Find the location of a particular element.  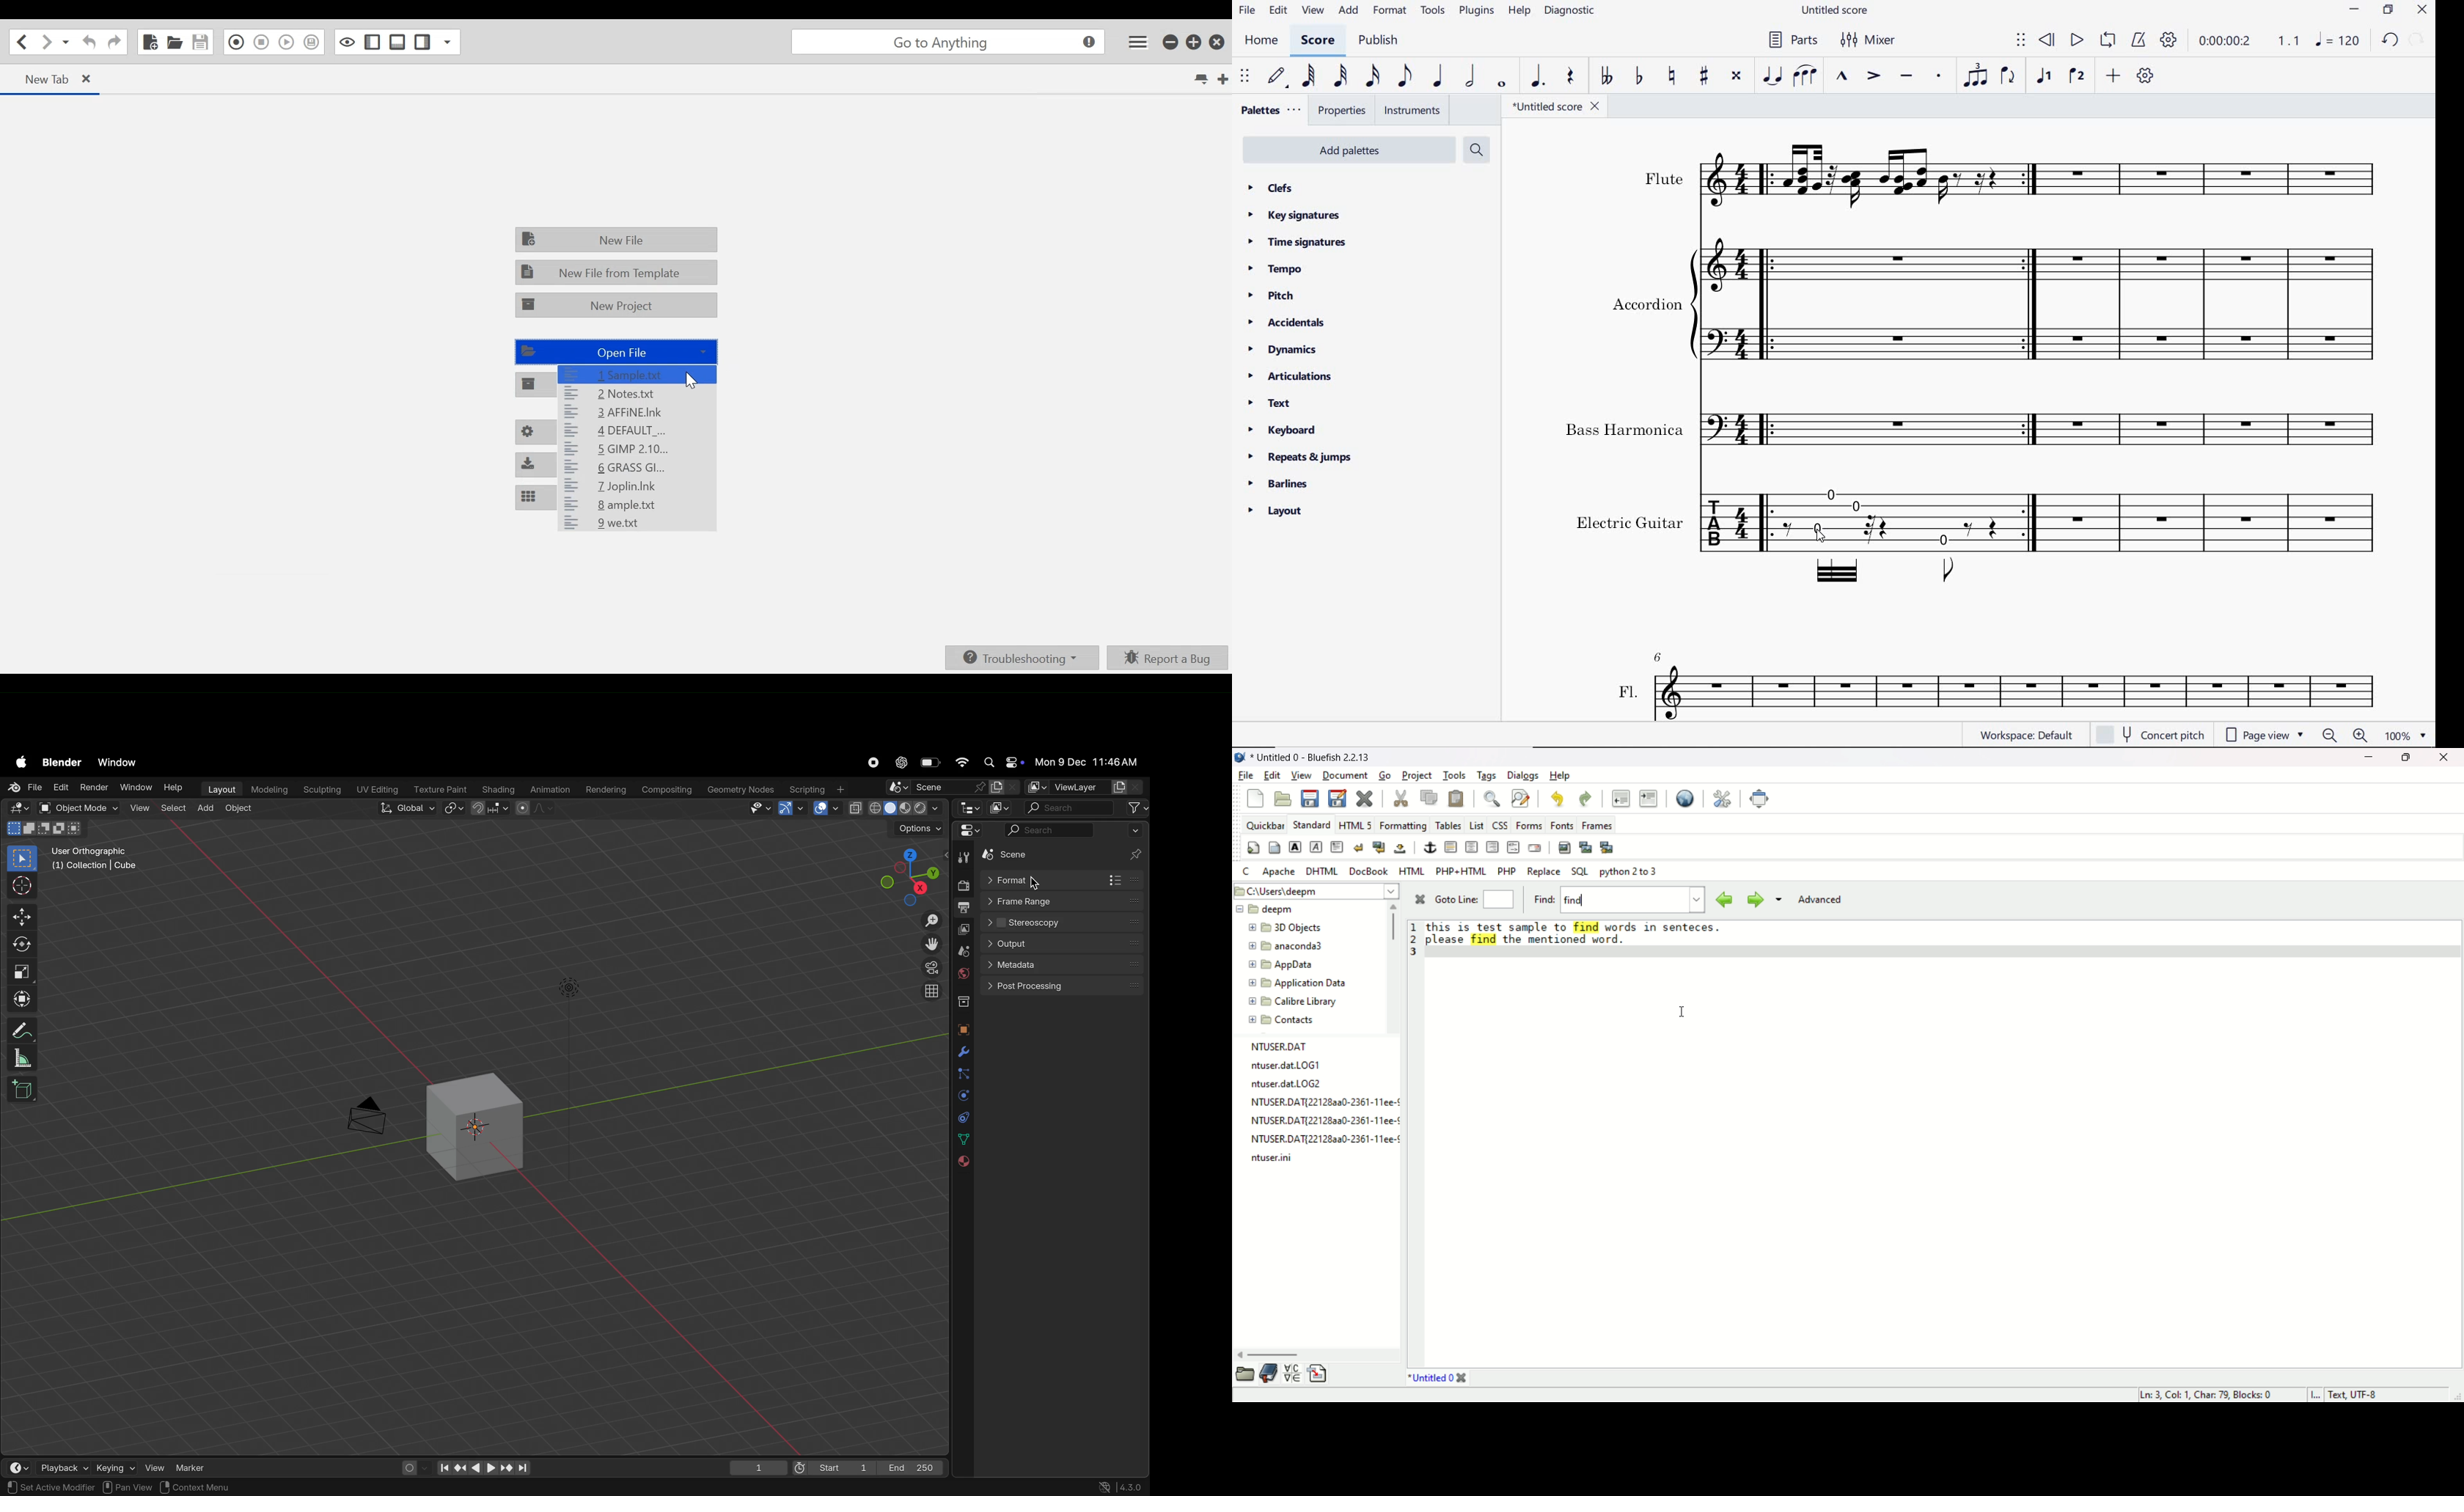

time signatures is located at coordinates (1299, 241).